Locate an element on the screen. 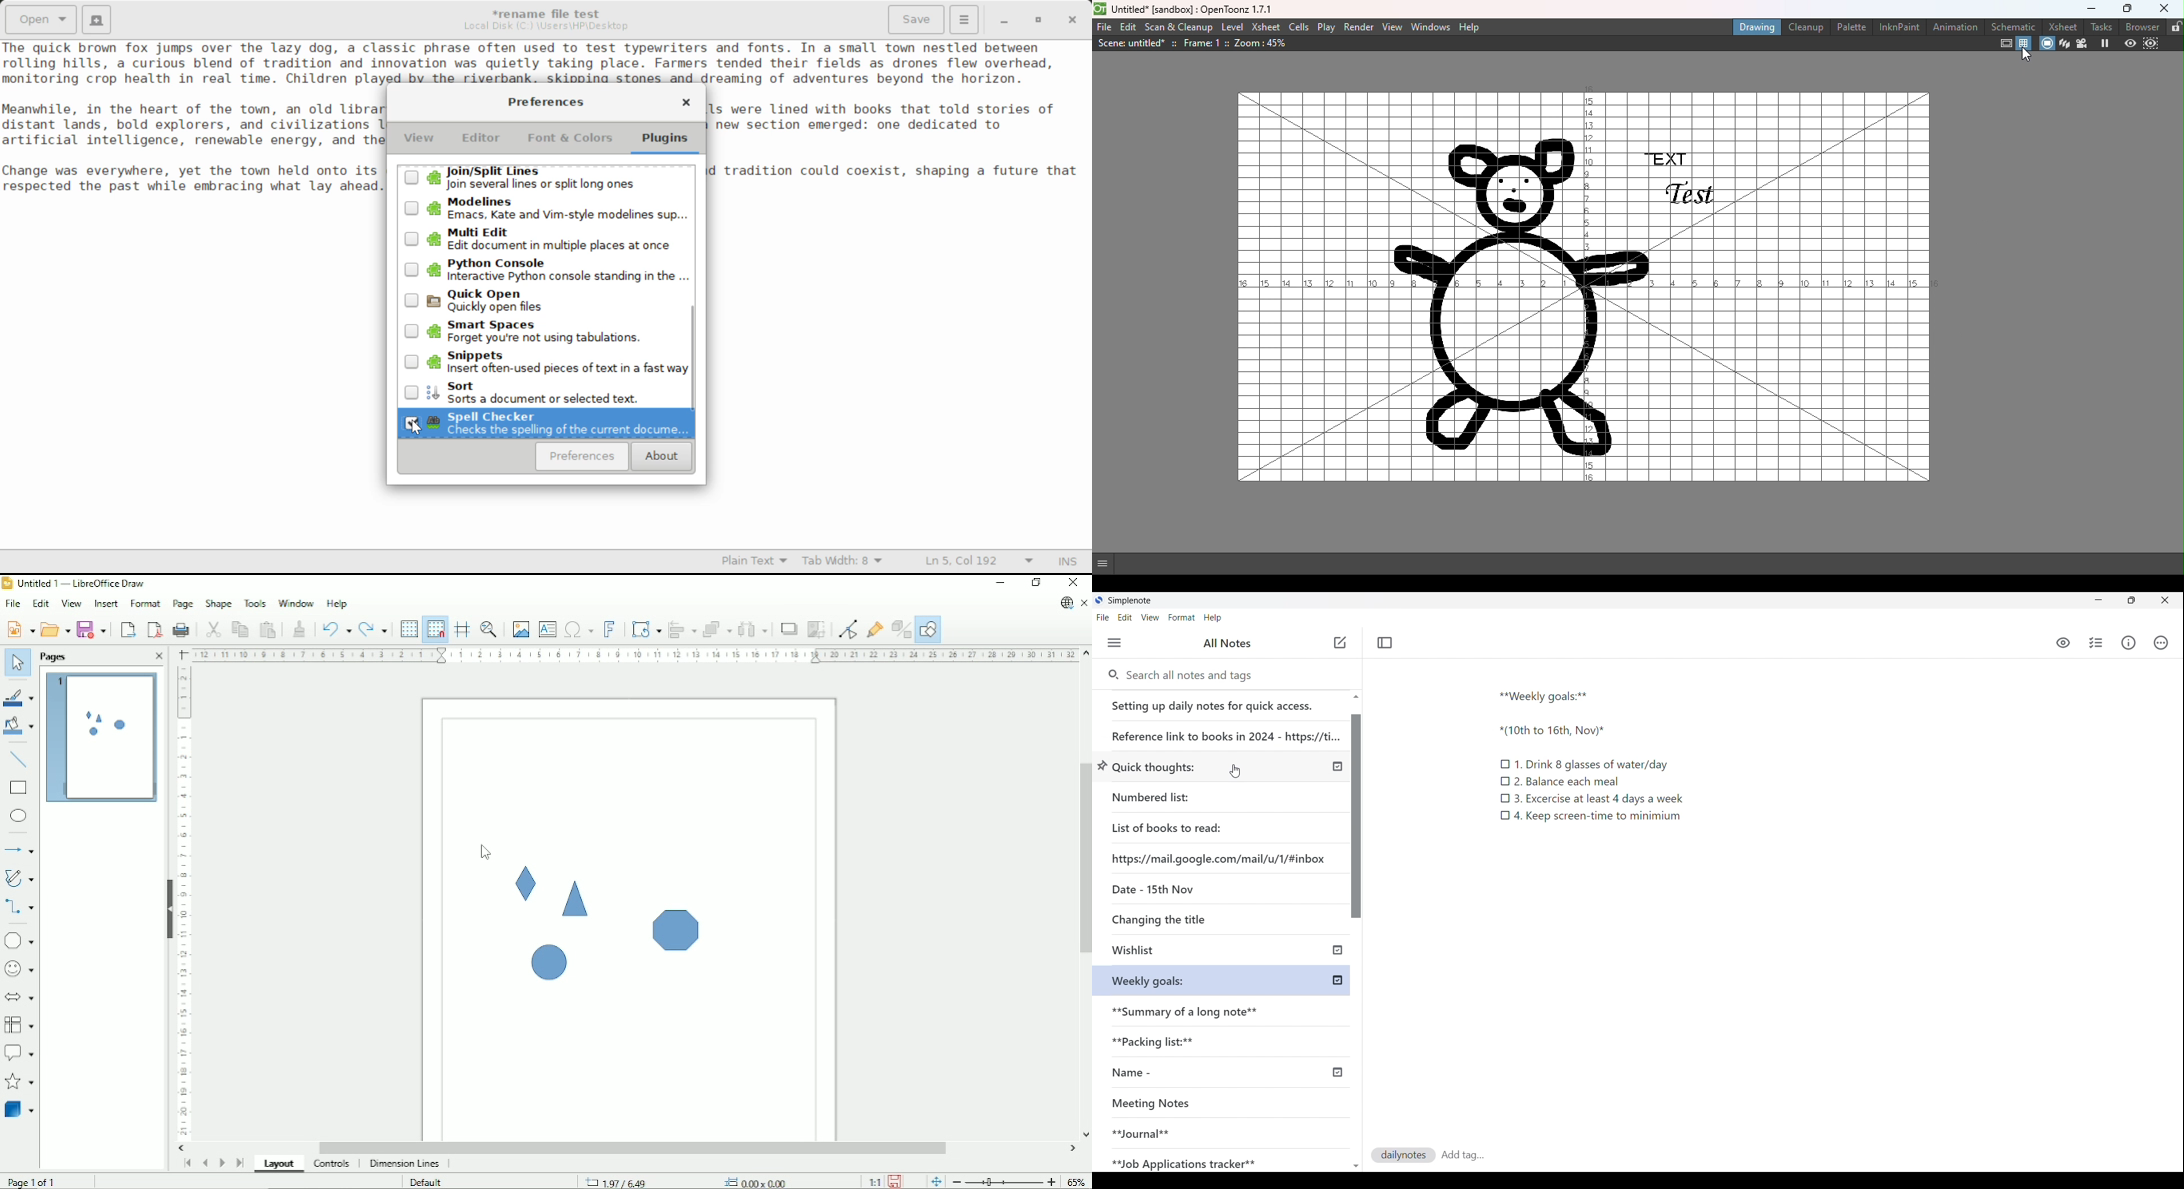 Image resolution: width=2184 pixels, height=1204 pixels. Field guide is located at coordinates (2025, 42).